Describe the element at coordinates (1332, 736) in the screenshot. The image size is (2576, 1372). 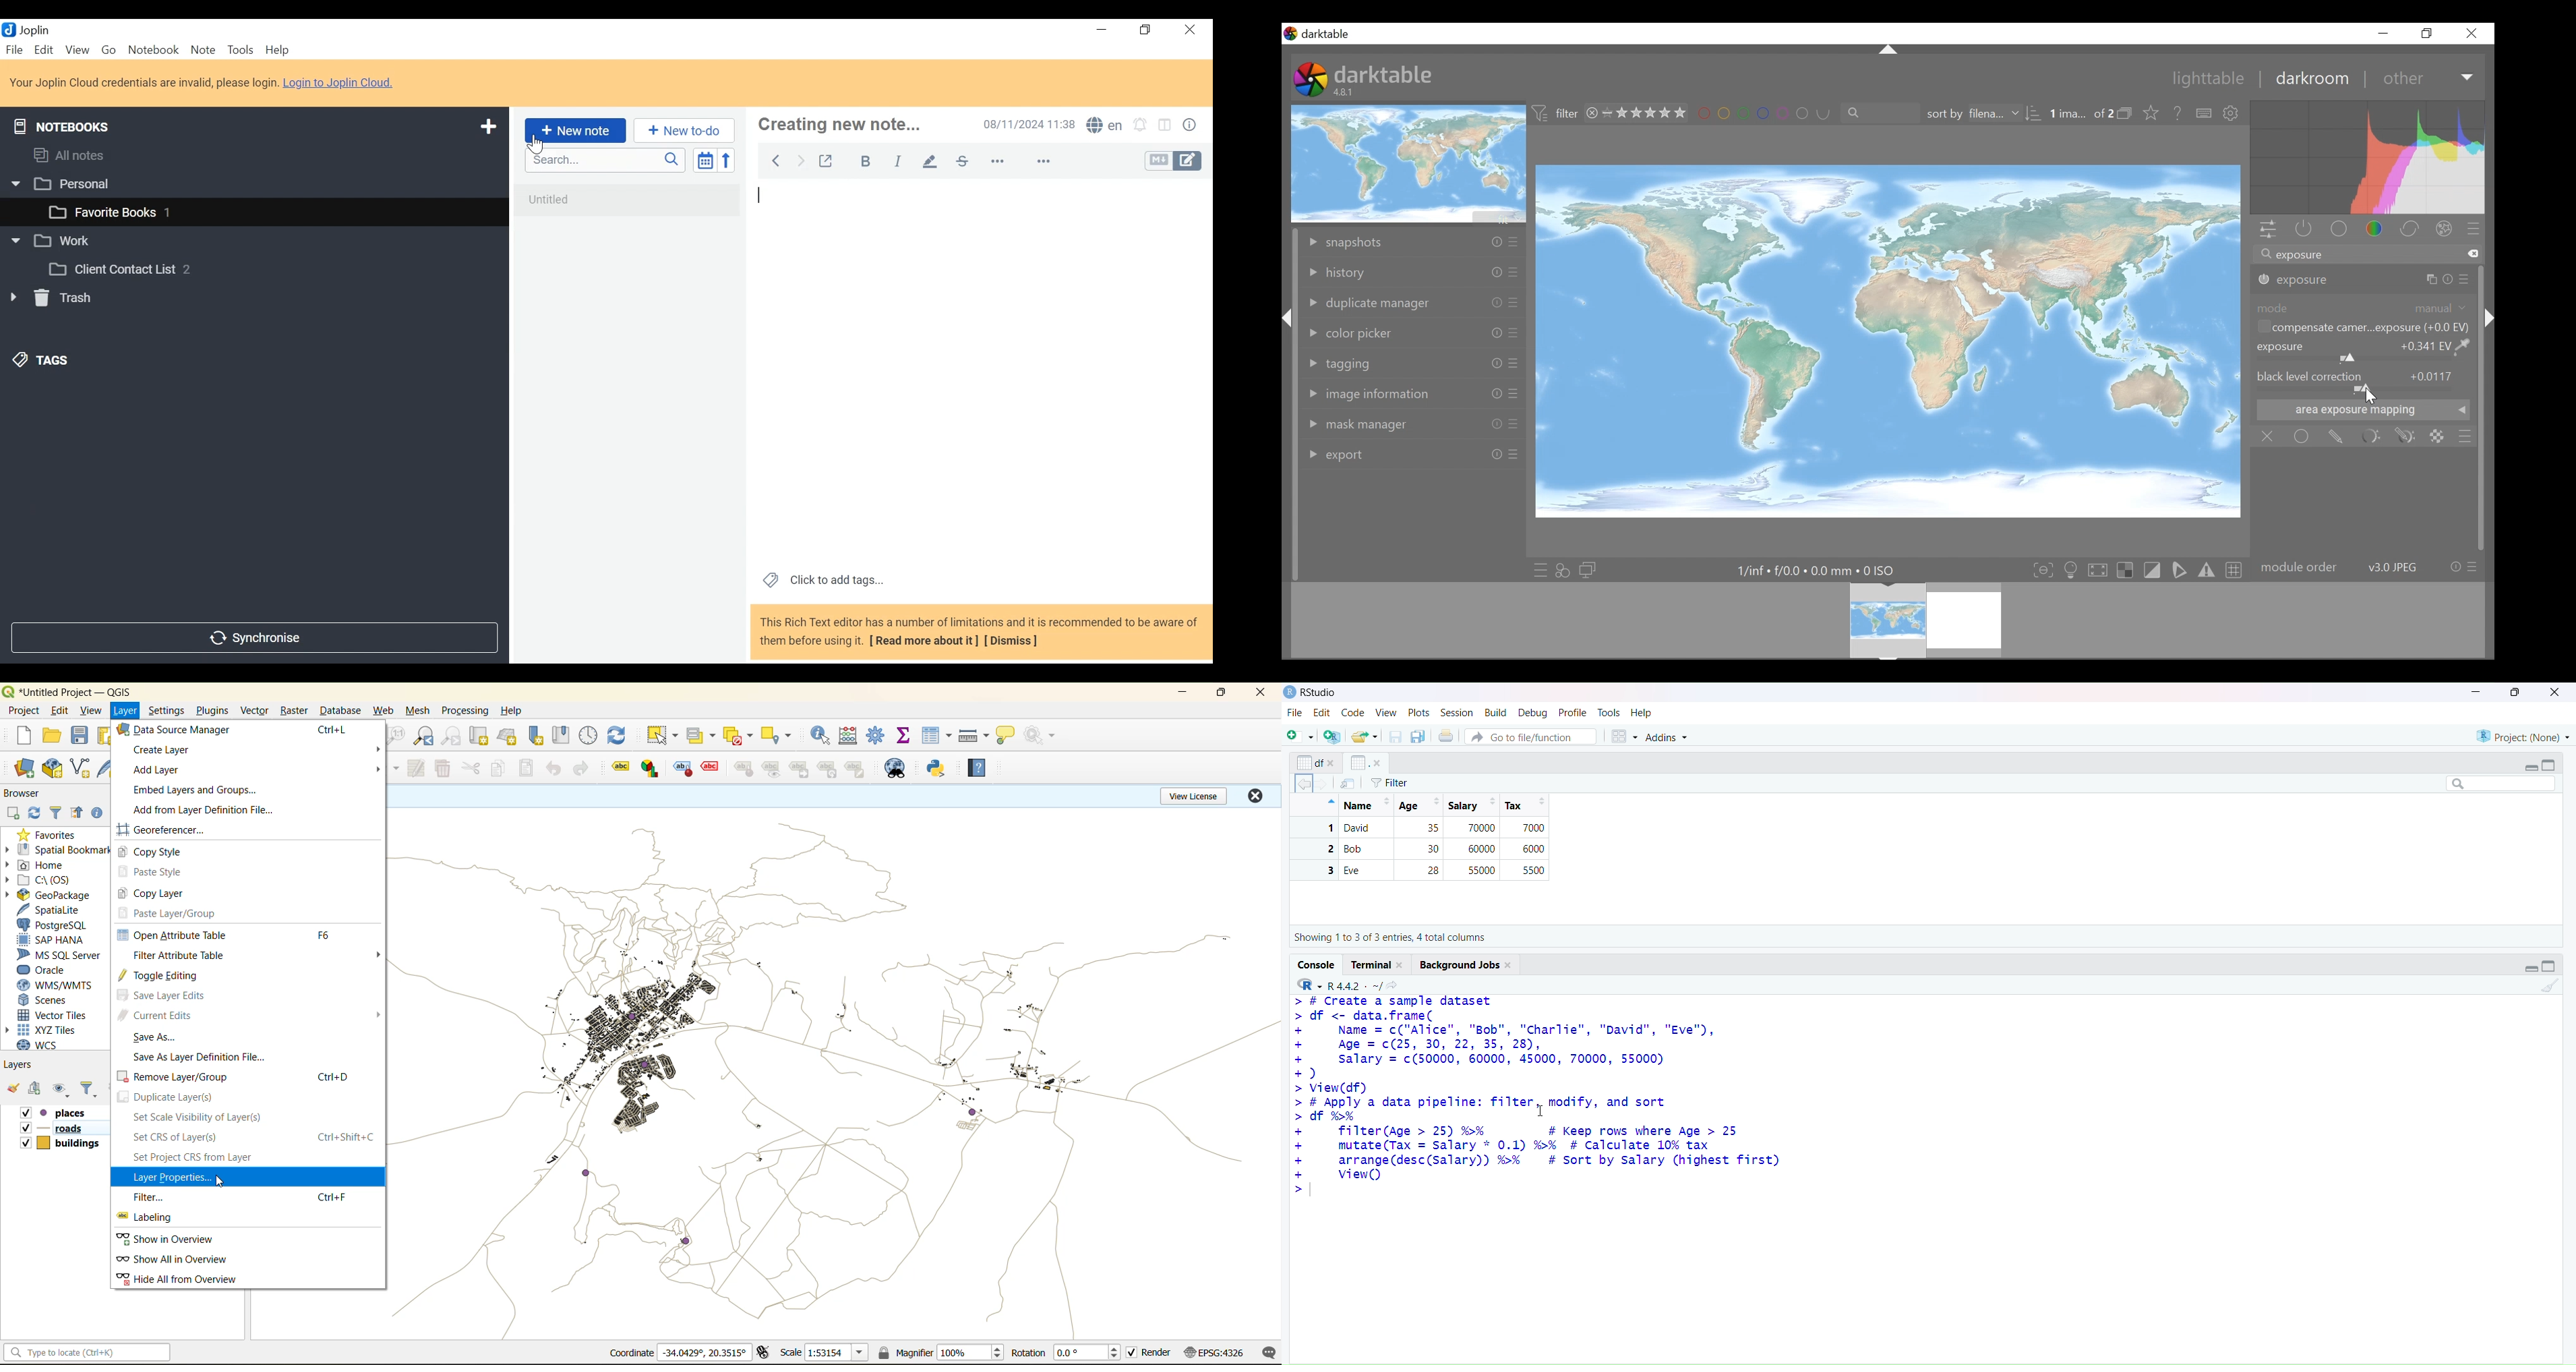
I see `create a project` at that location.